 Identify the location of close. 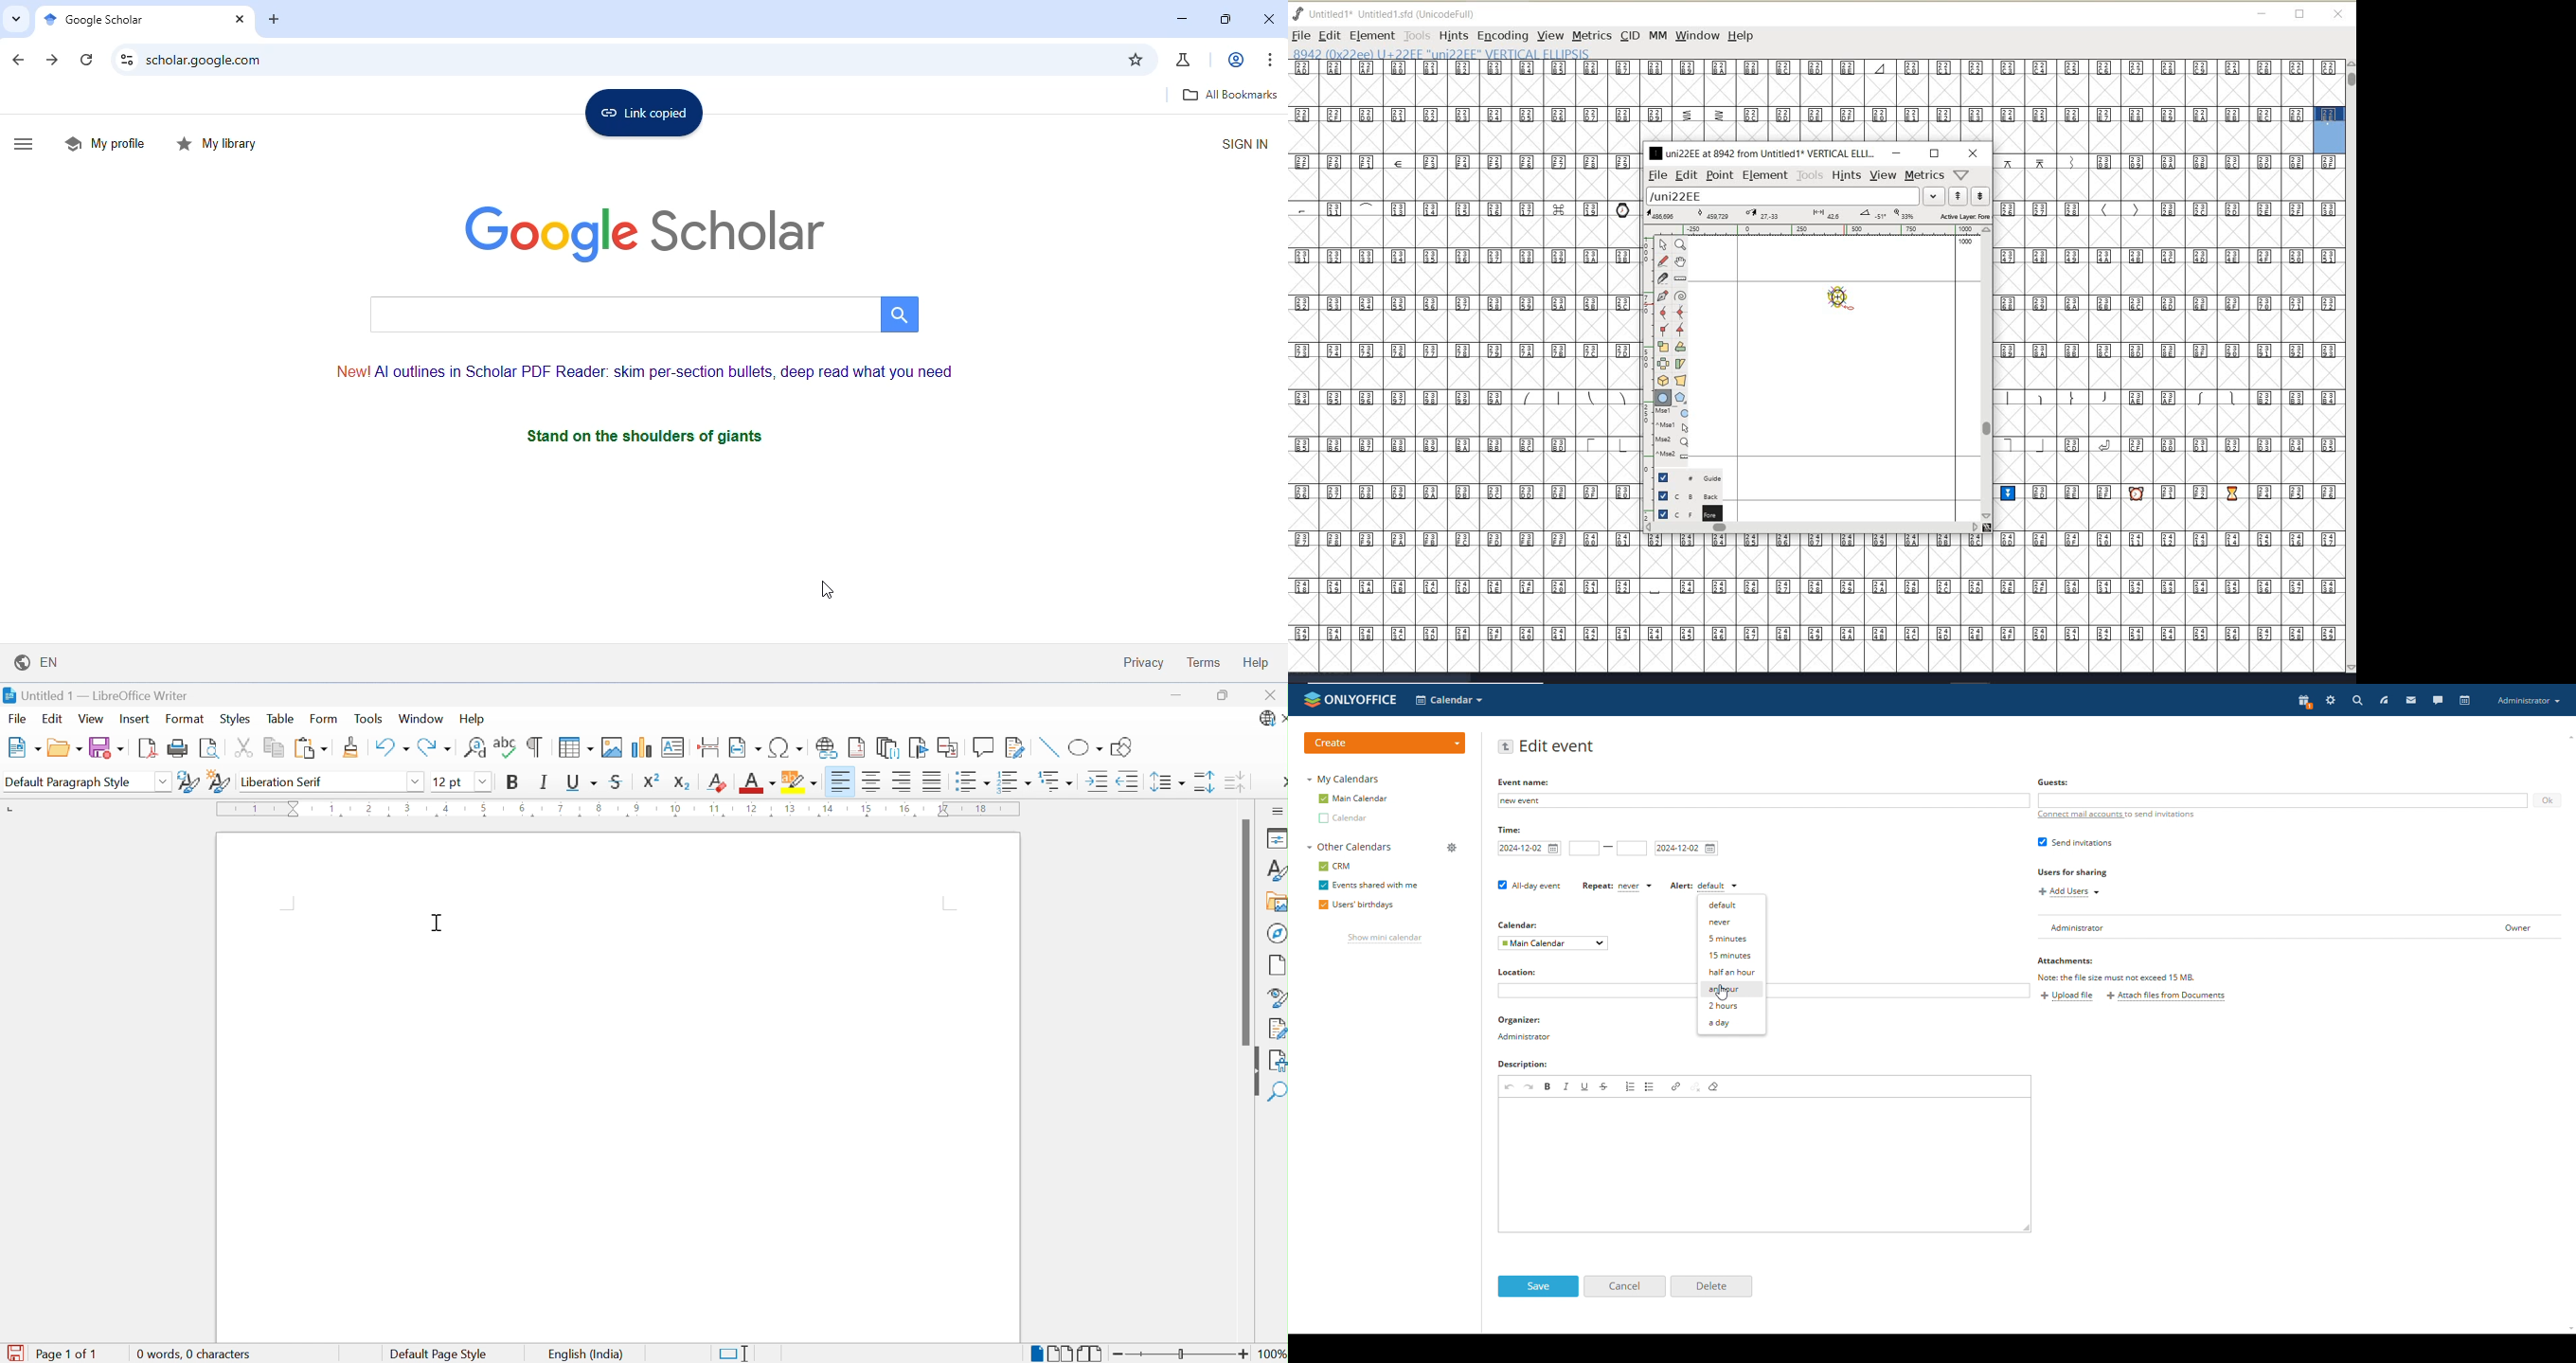
(1974, 153).